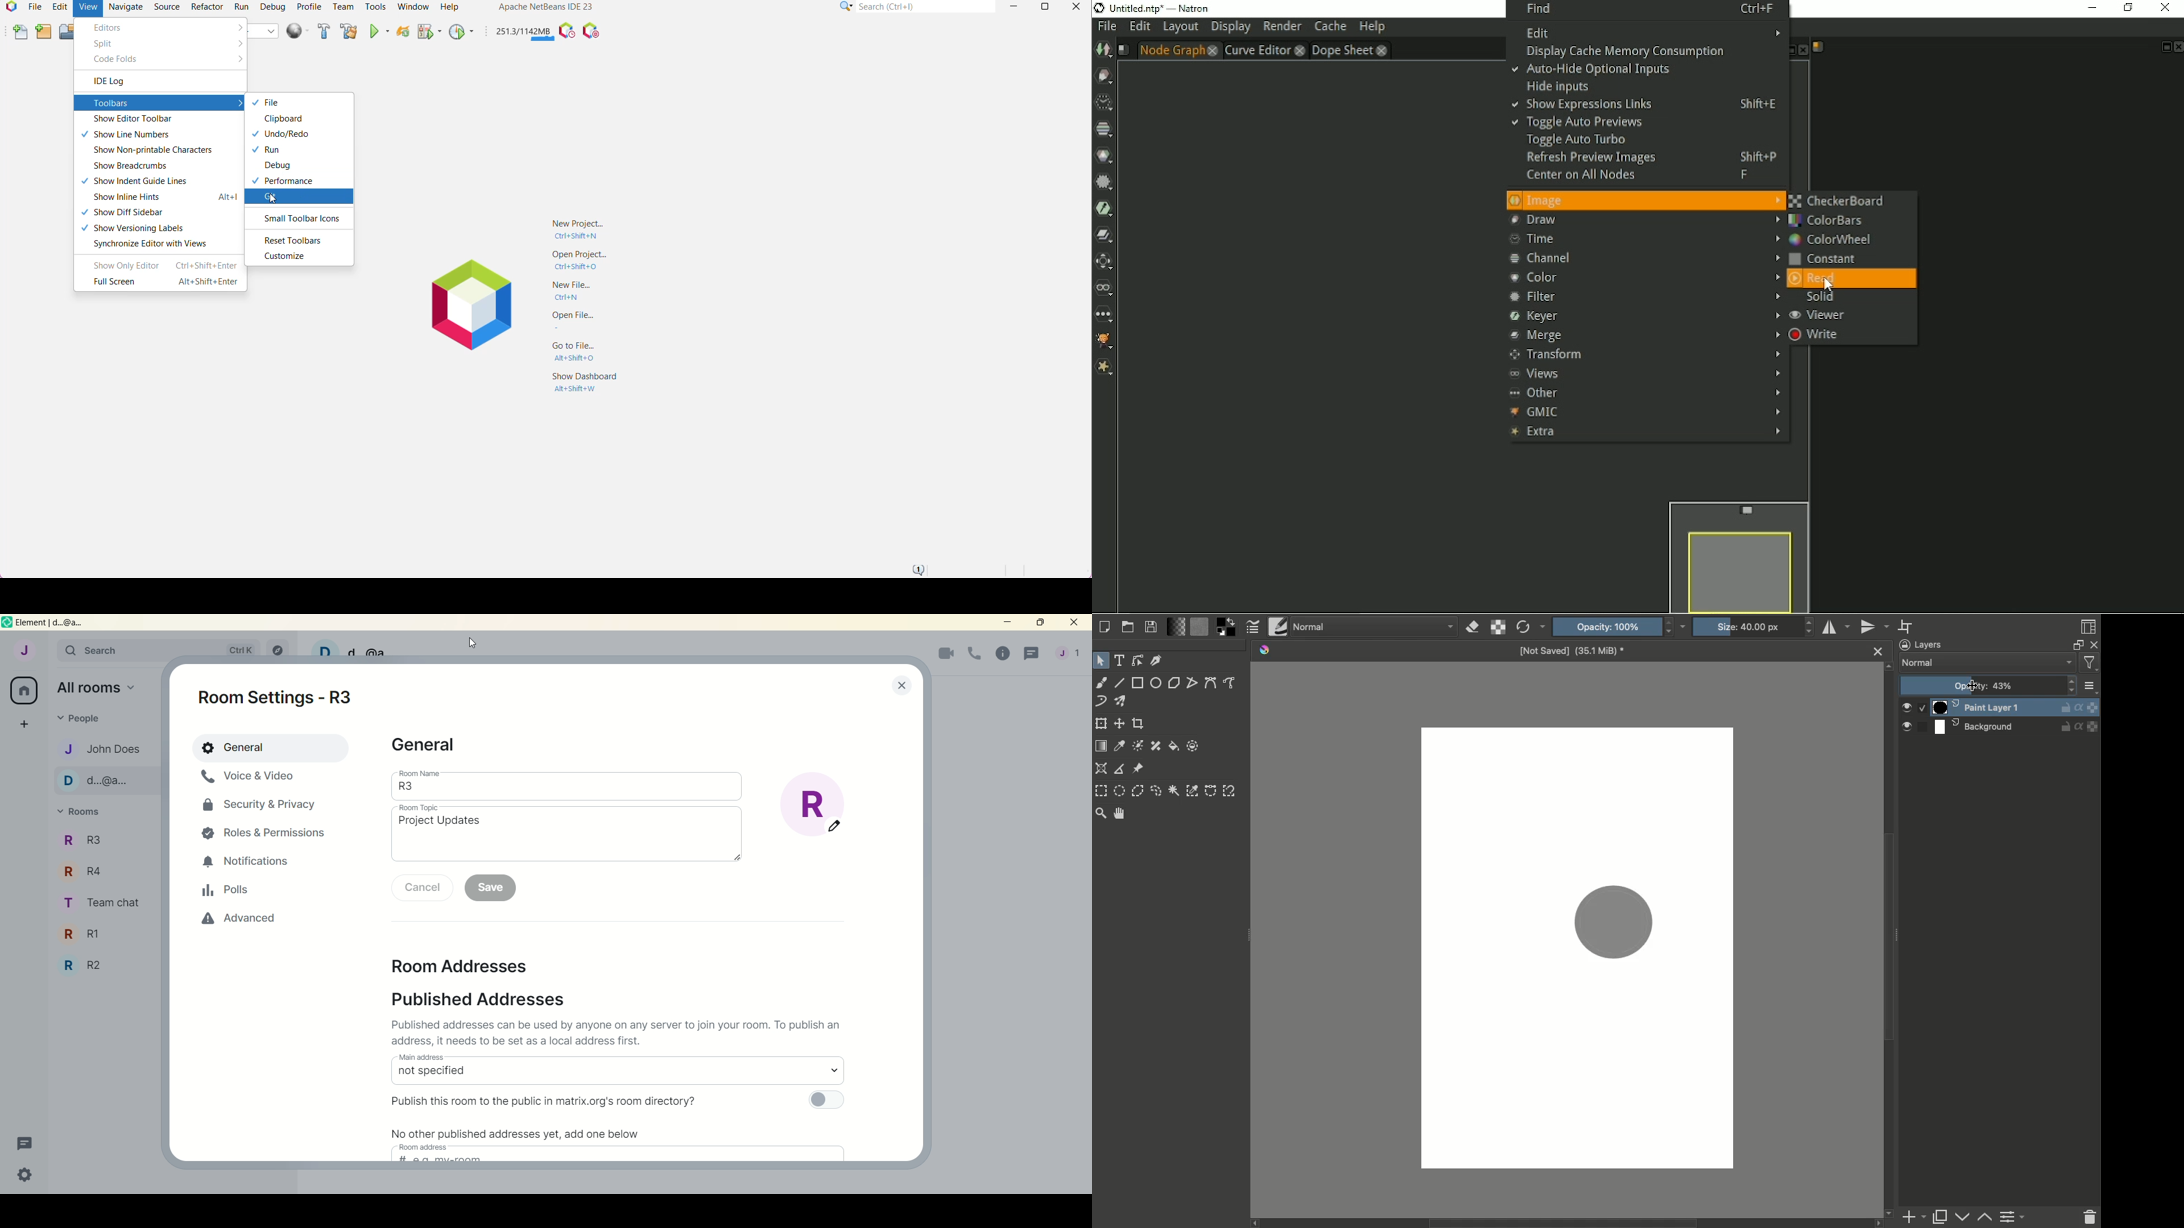 The image size is (2184, 1232). I want to click on room name, so click(421, 773).